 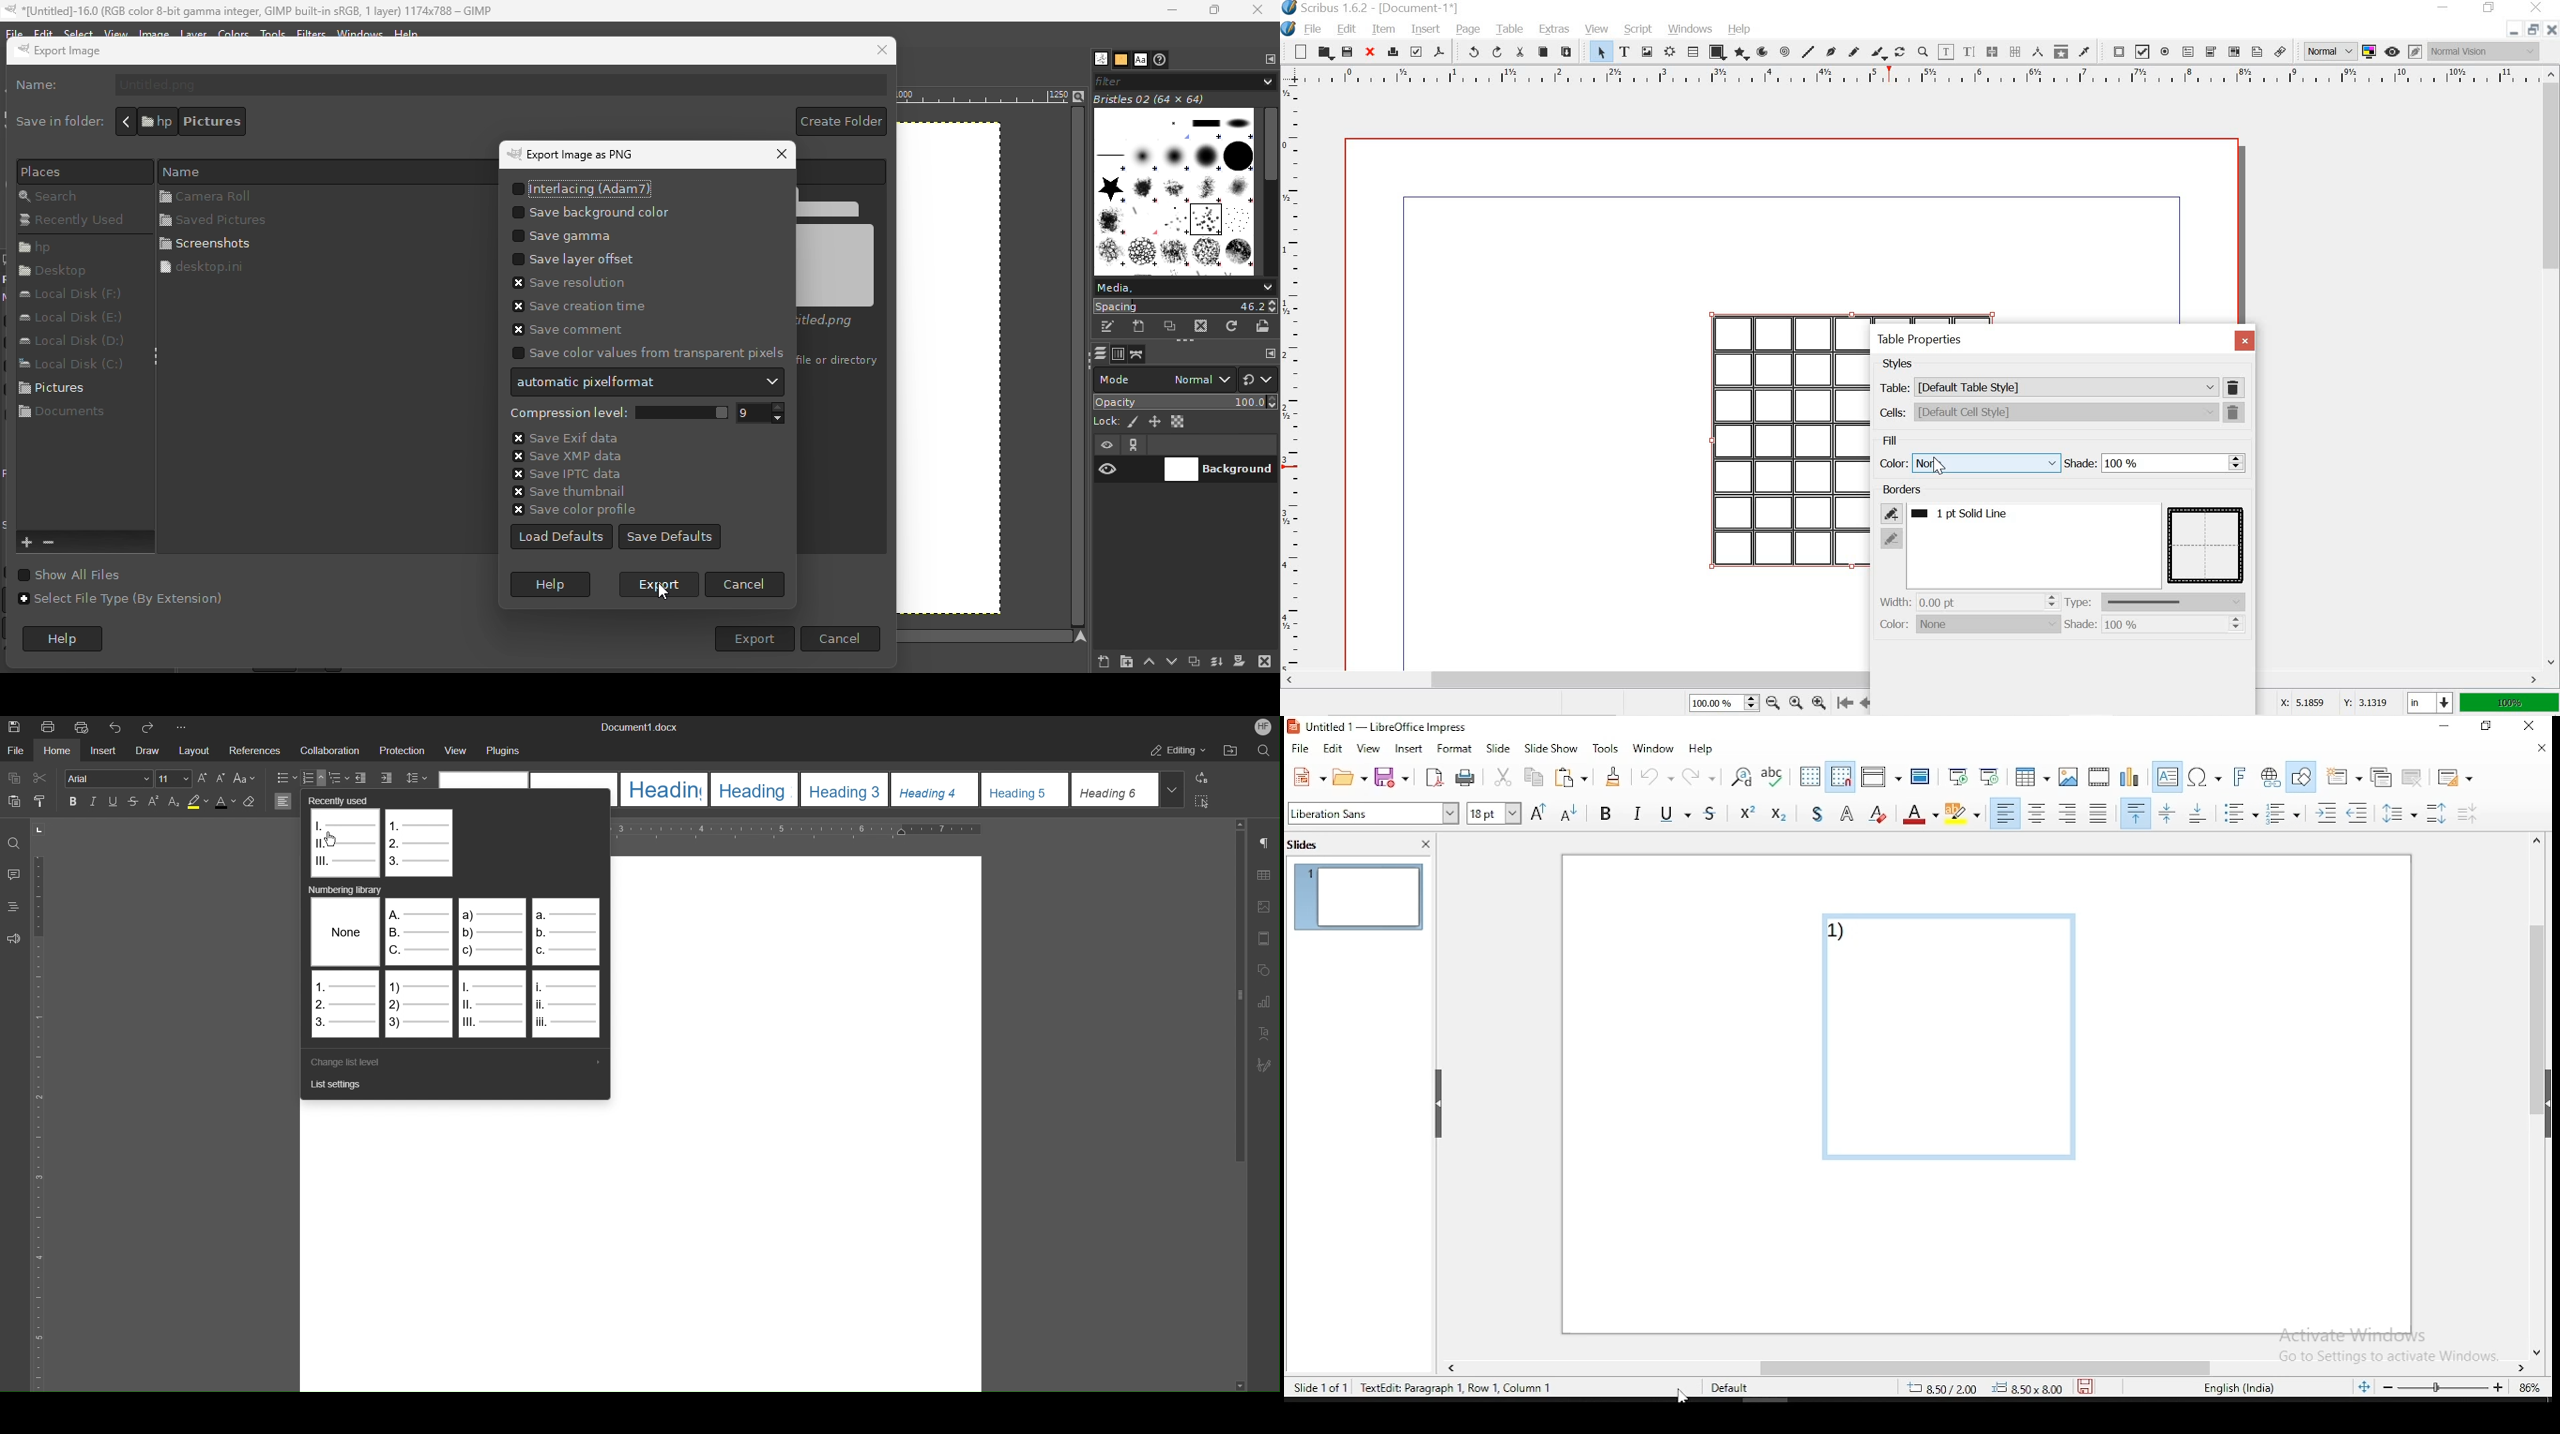 What do you see at coordinates (1415, 51) in the screenshot?
I see `preflight verifier` at bounding box center [1415, 51].